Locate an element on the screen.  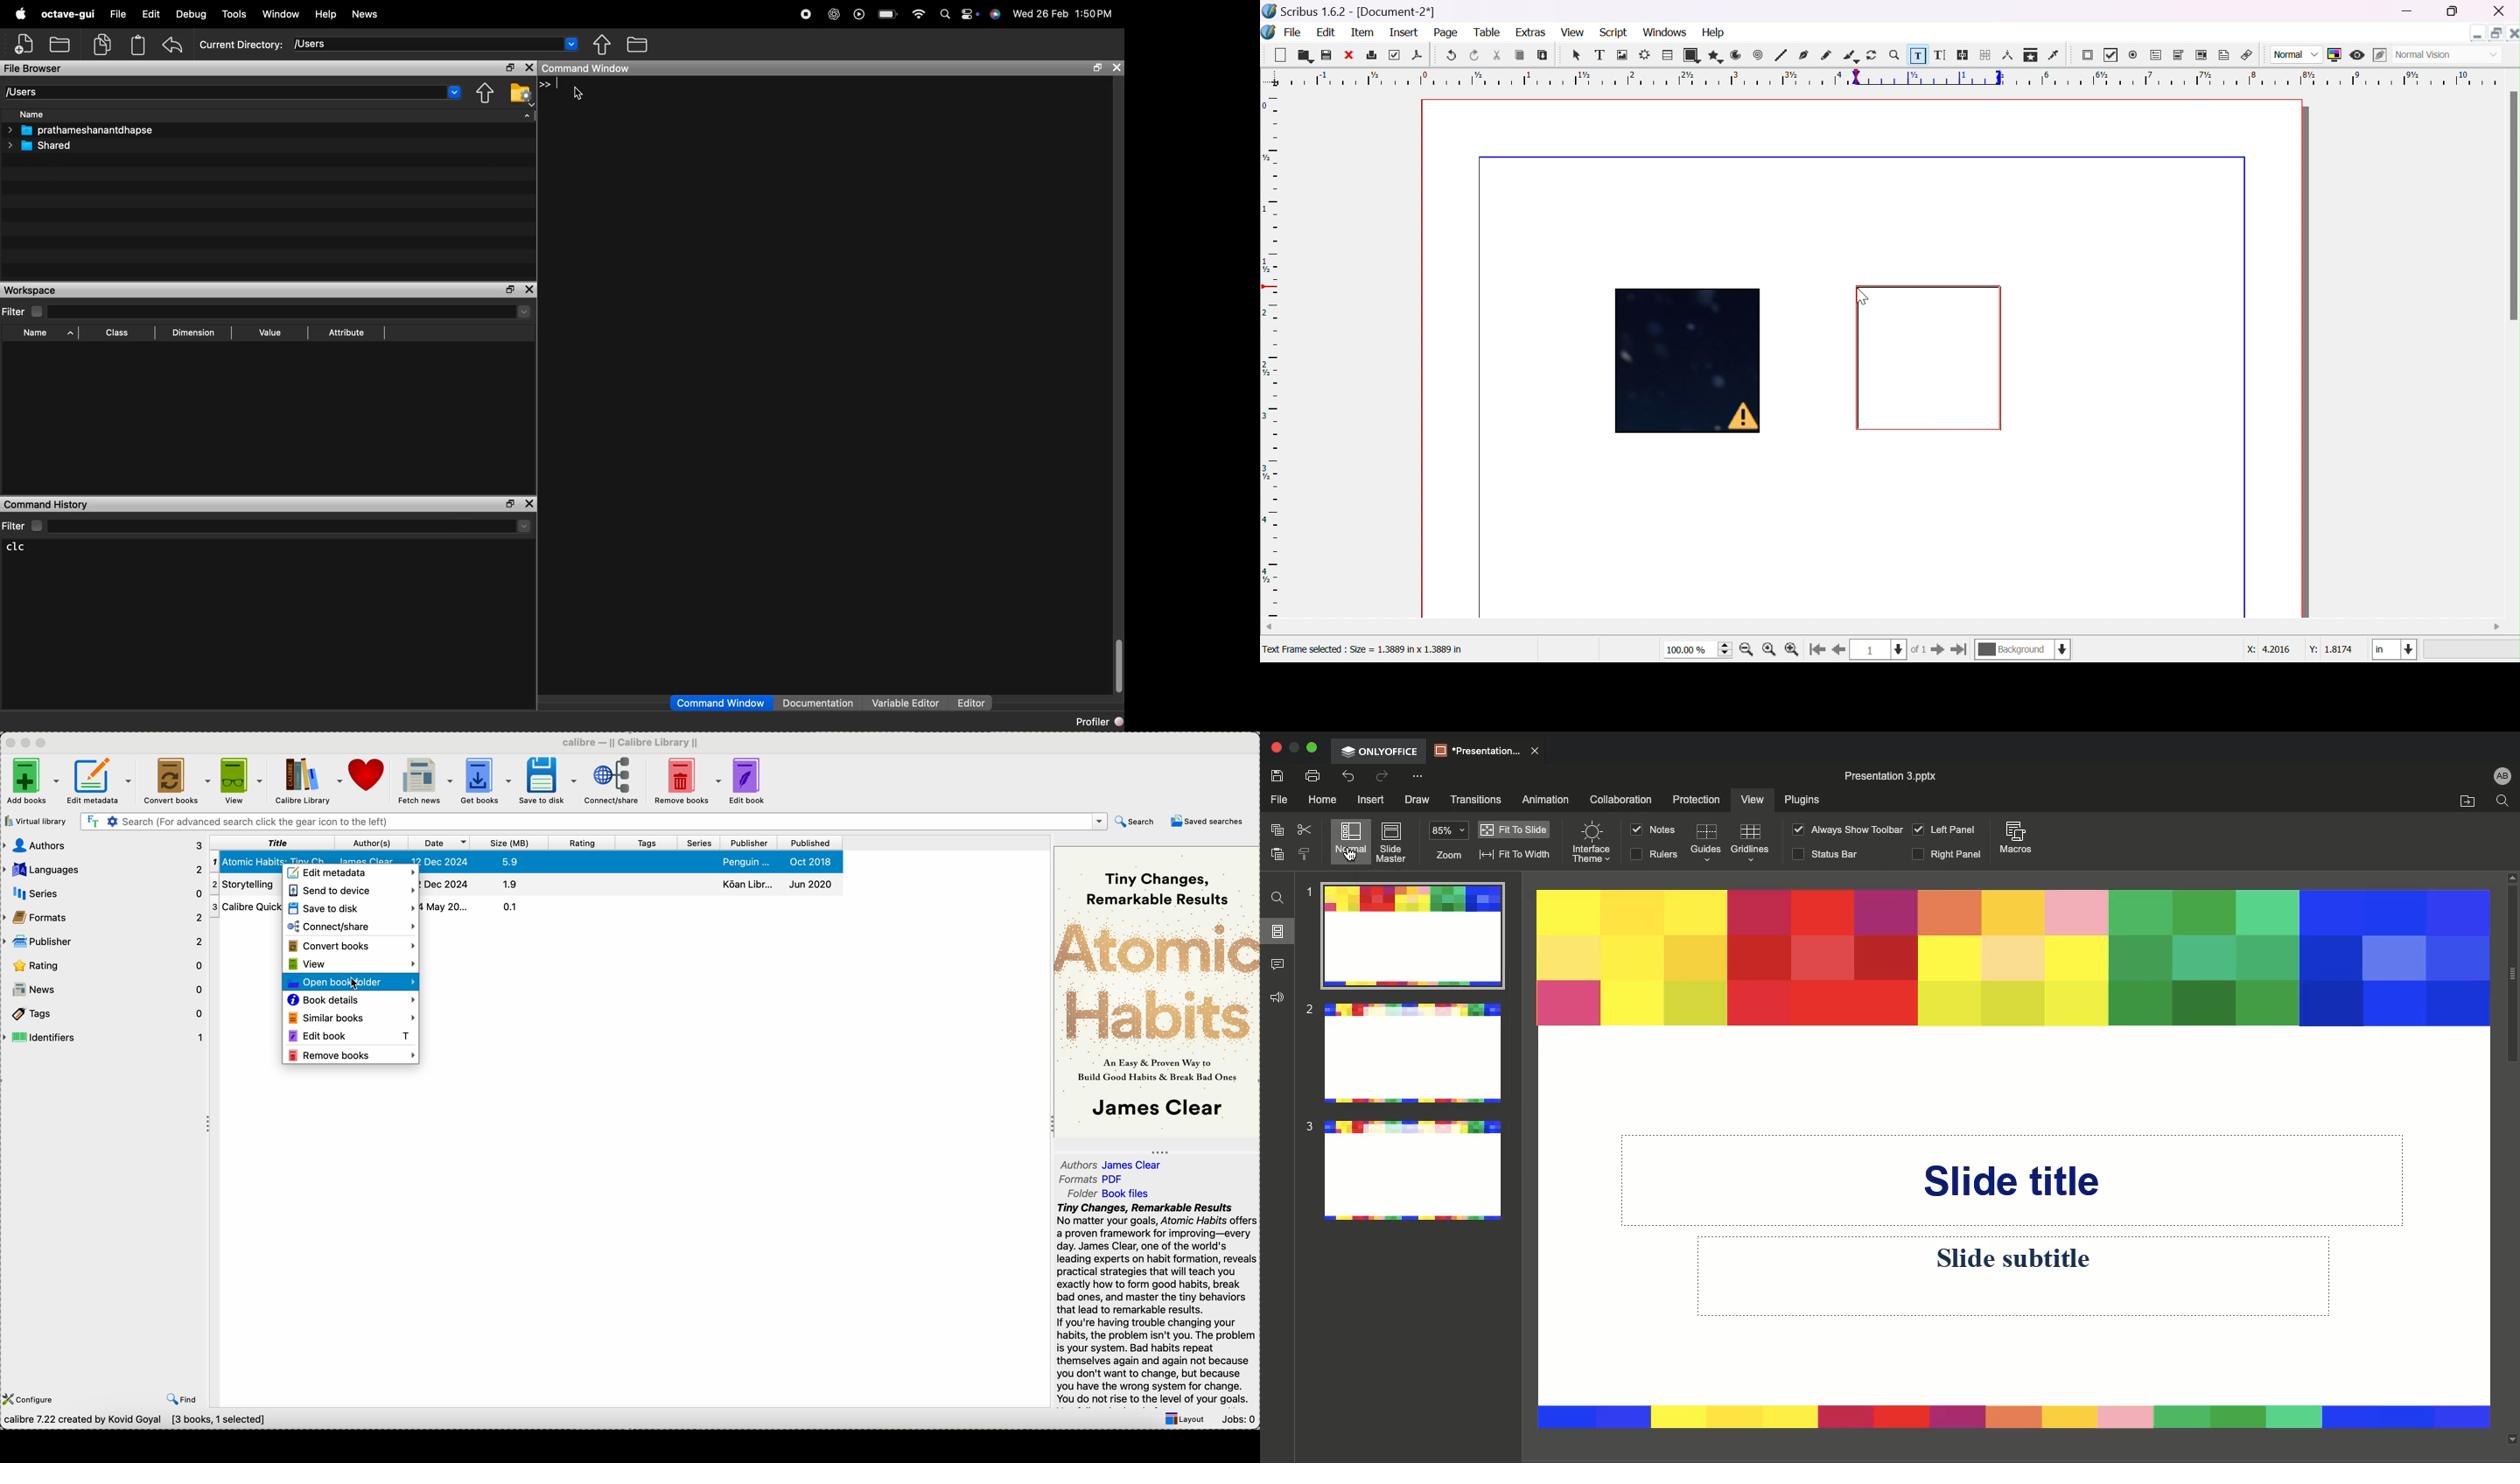
normal vision is located at coordinates (2446, 55).